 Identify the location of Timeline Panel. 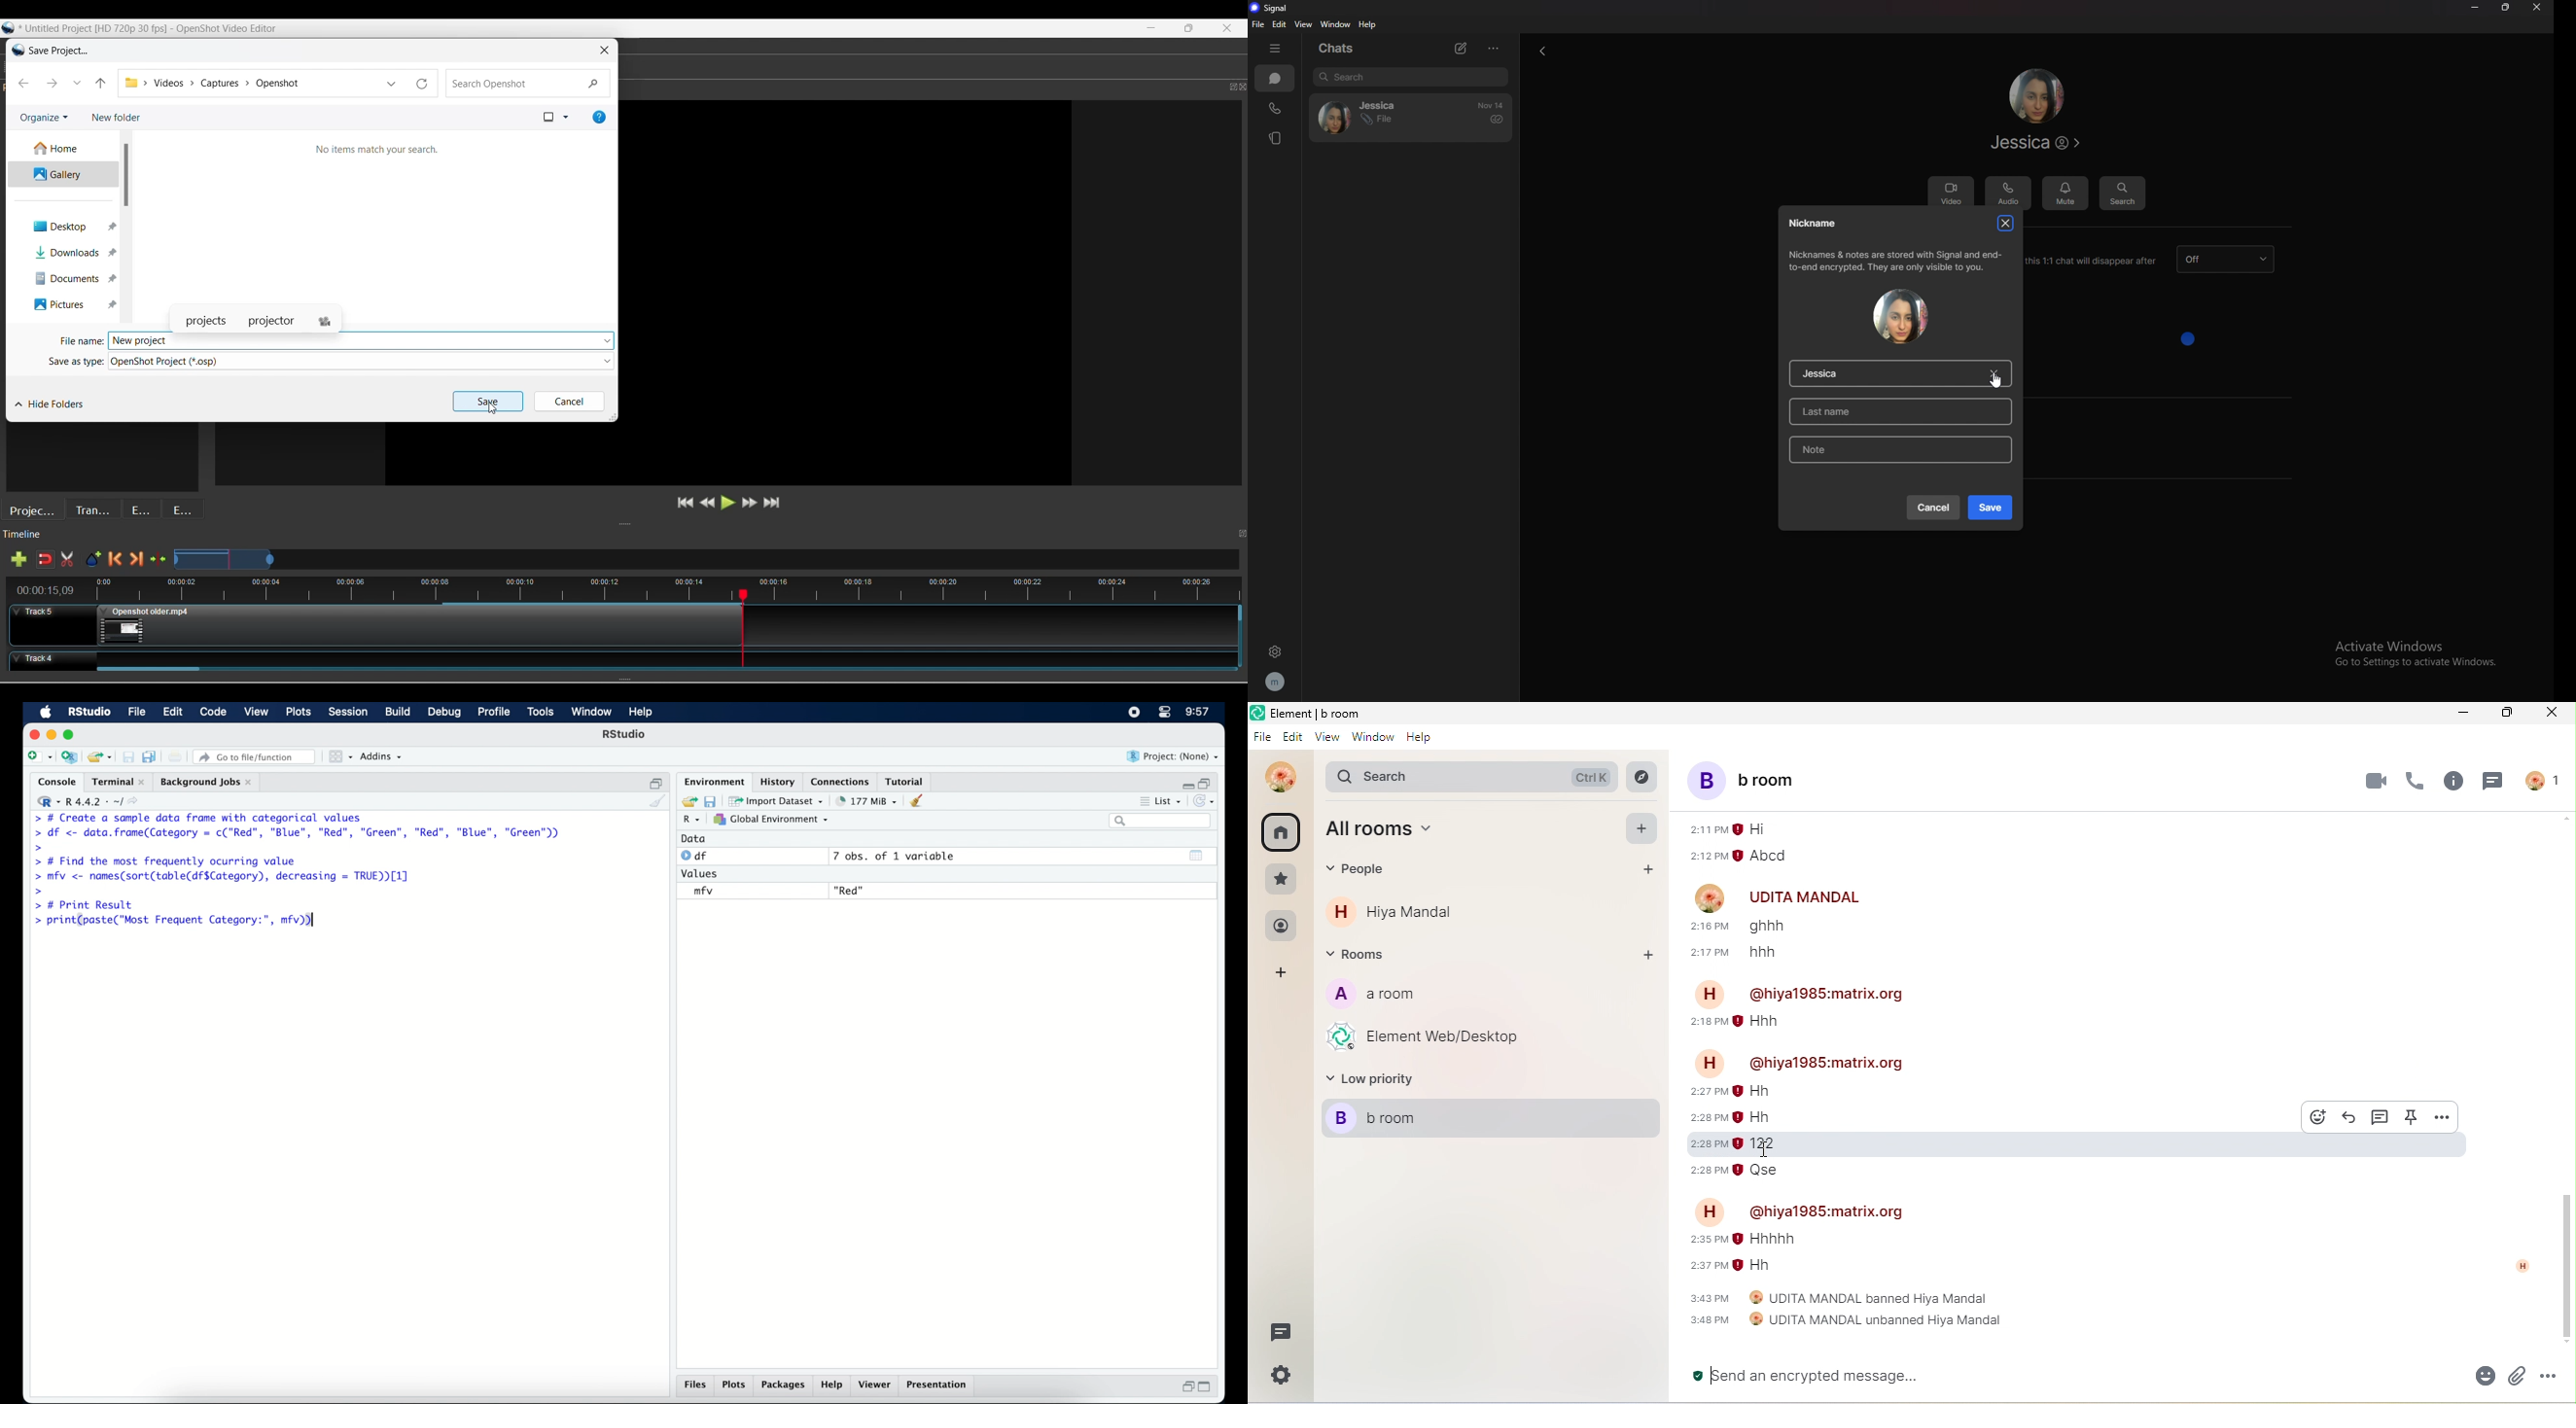
(612, 538).